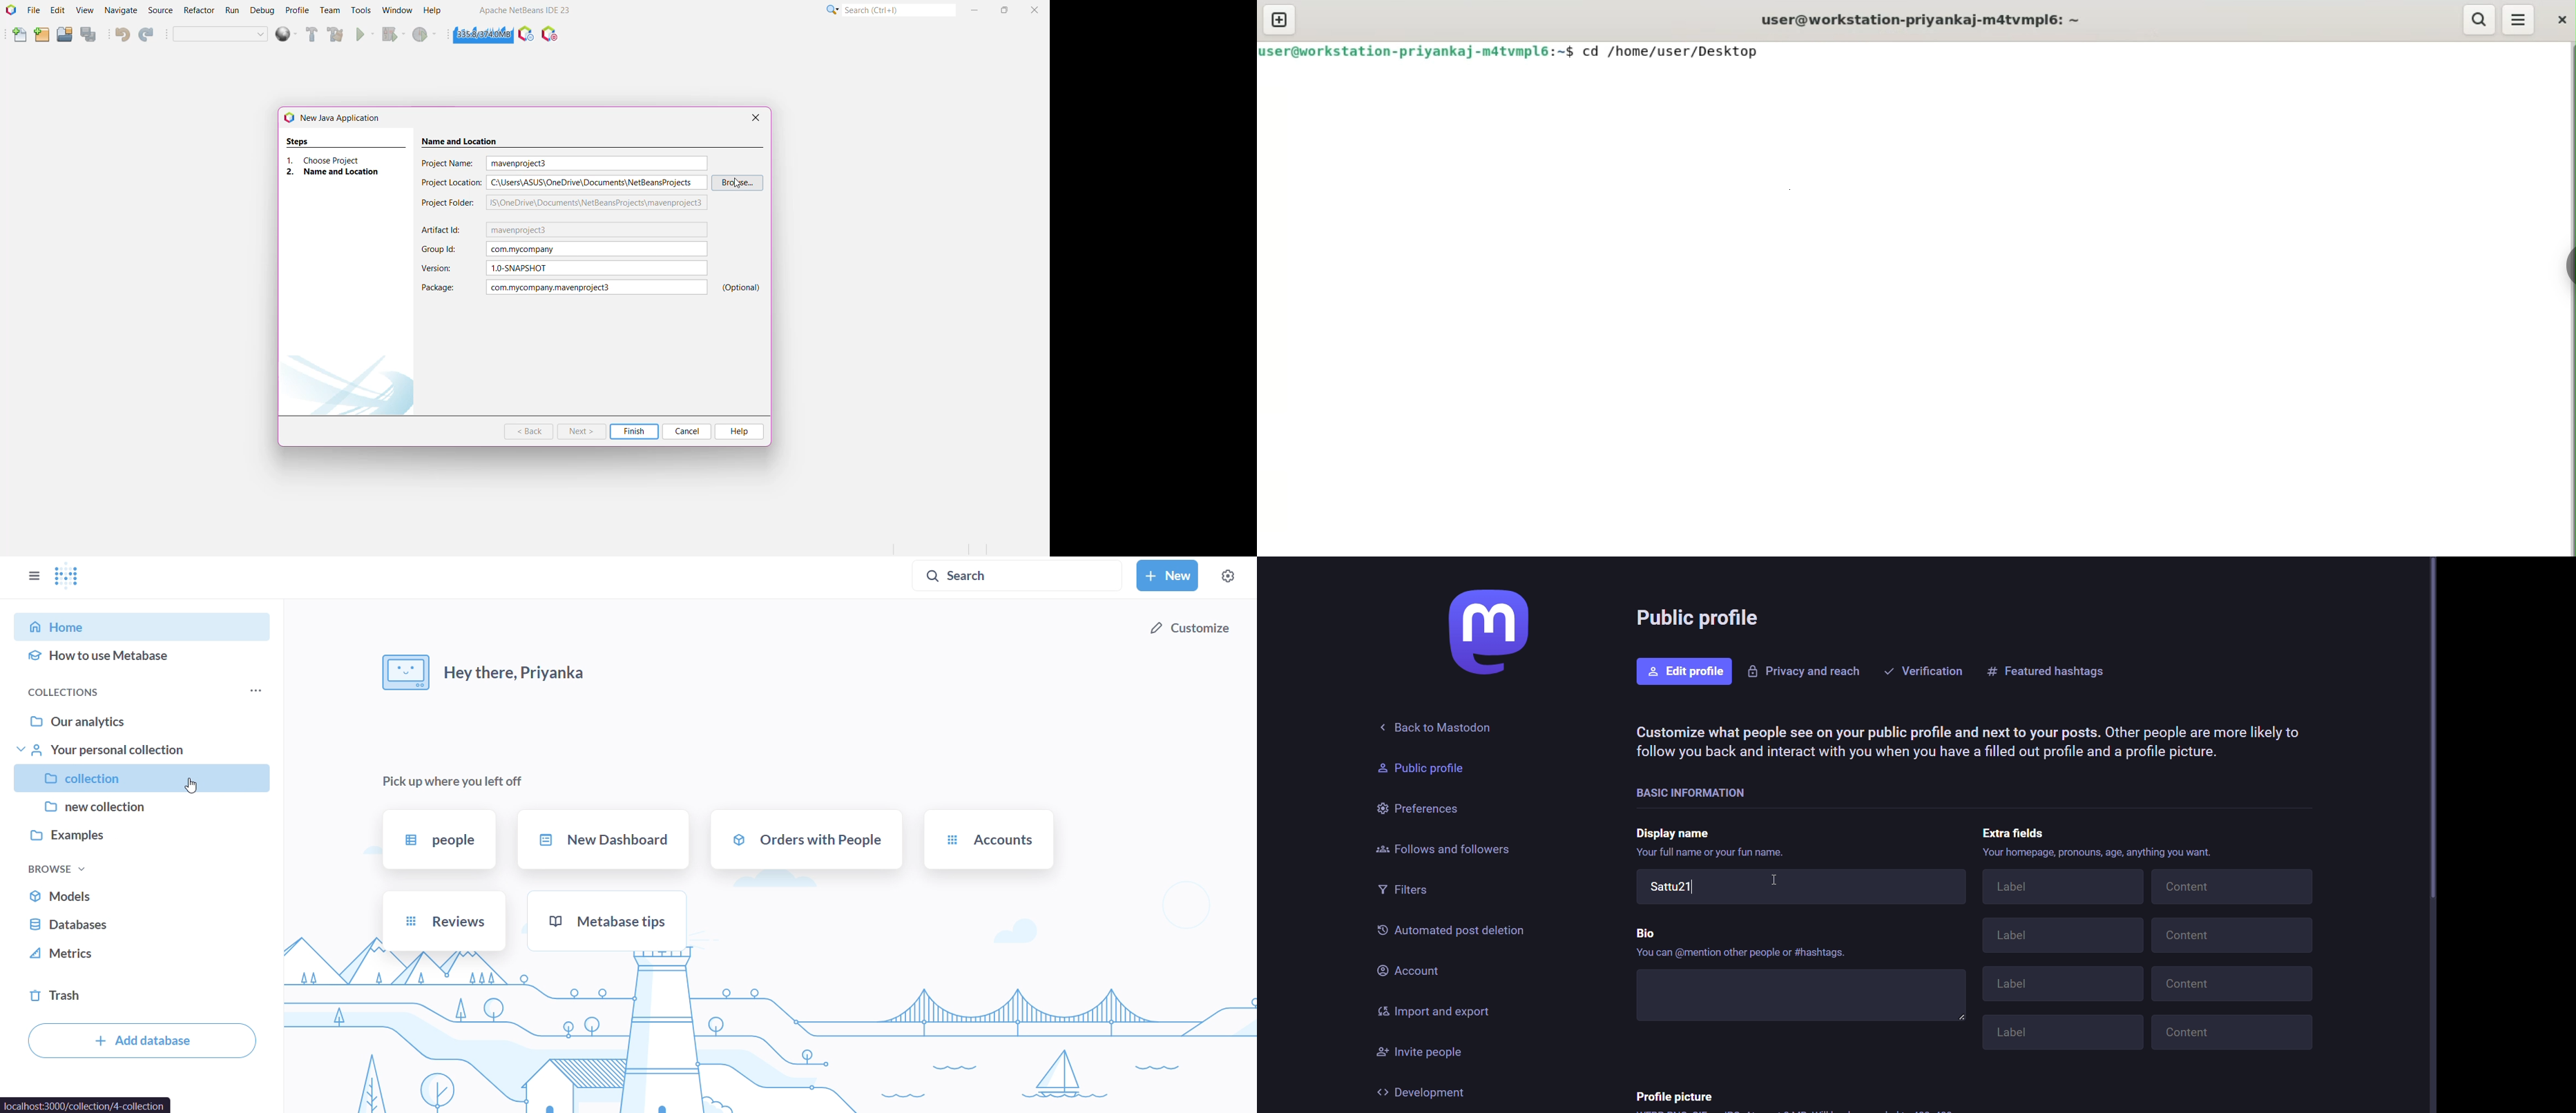 The height and width of the screenshot is (1120, 2576). I want to click on Group Id, so click(441, 249).